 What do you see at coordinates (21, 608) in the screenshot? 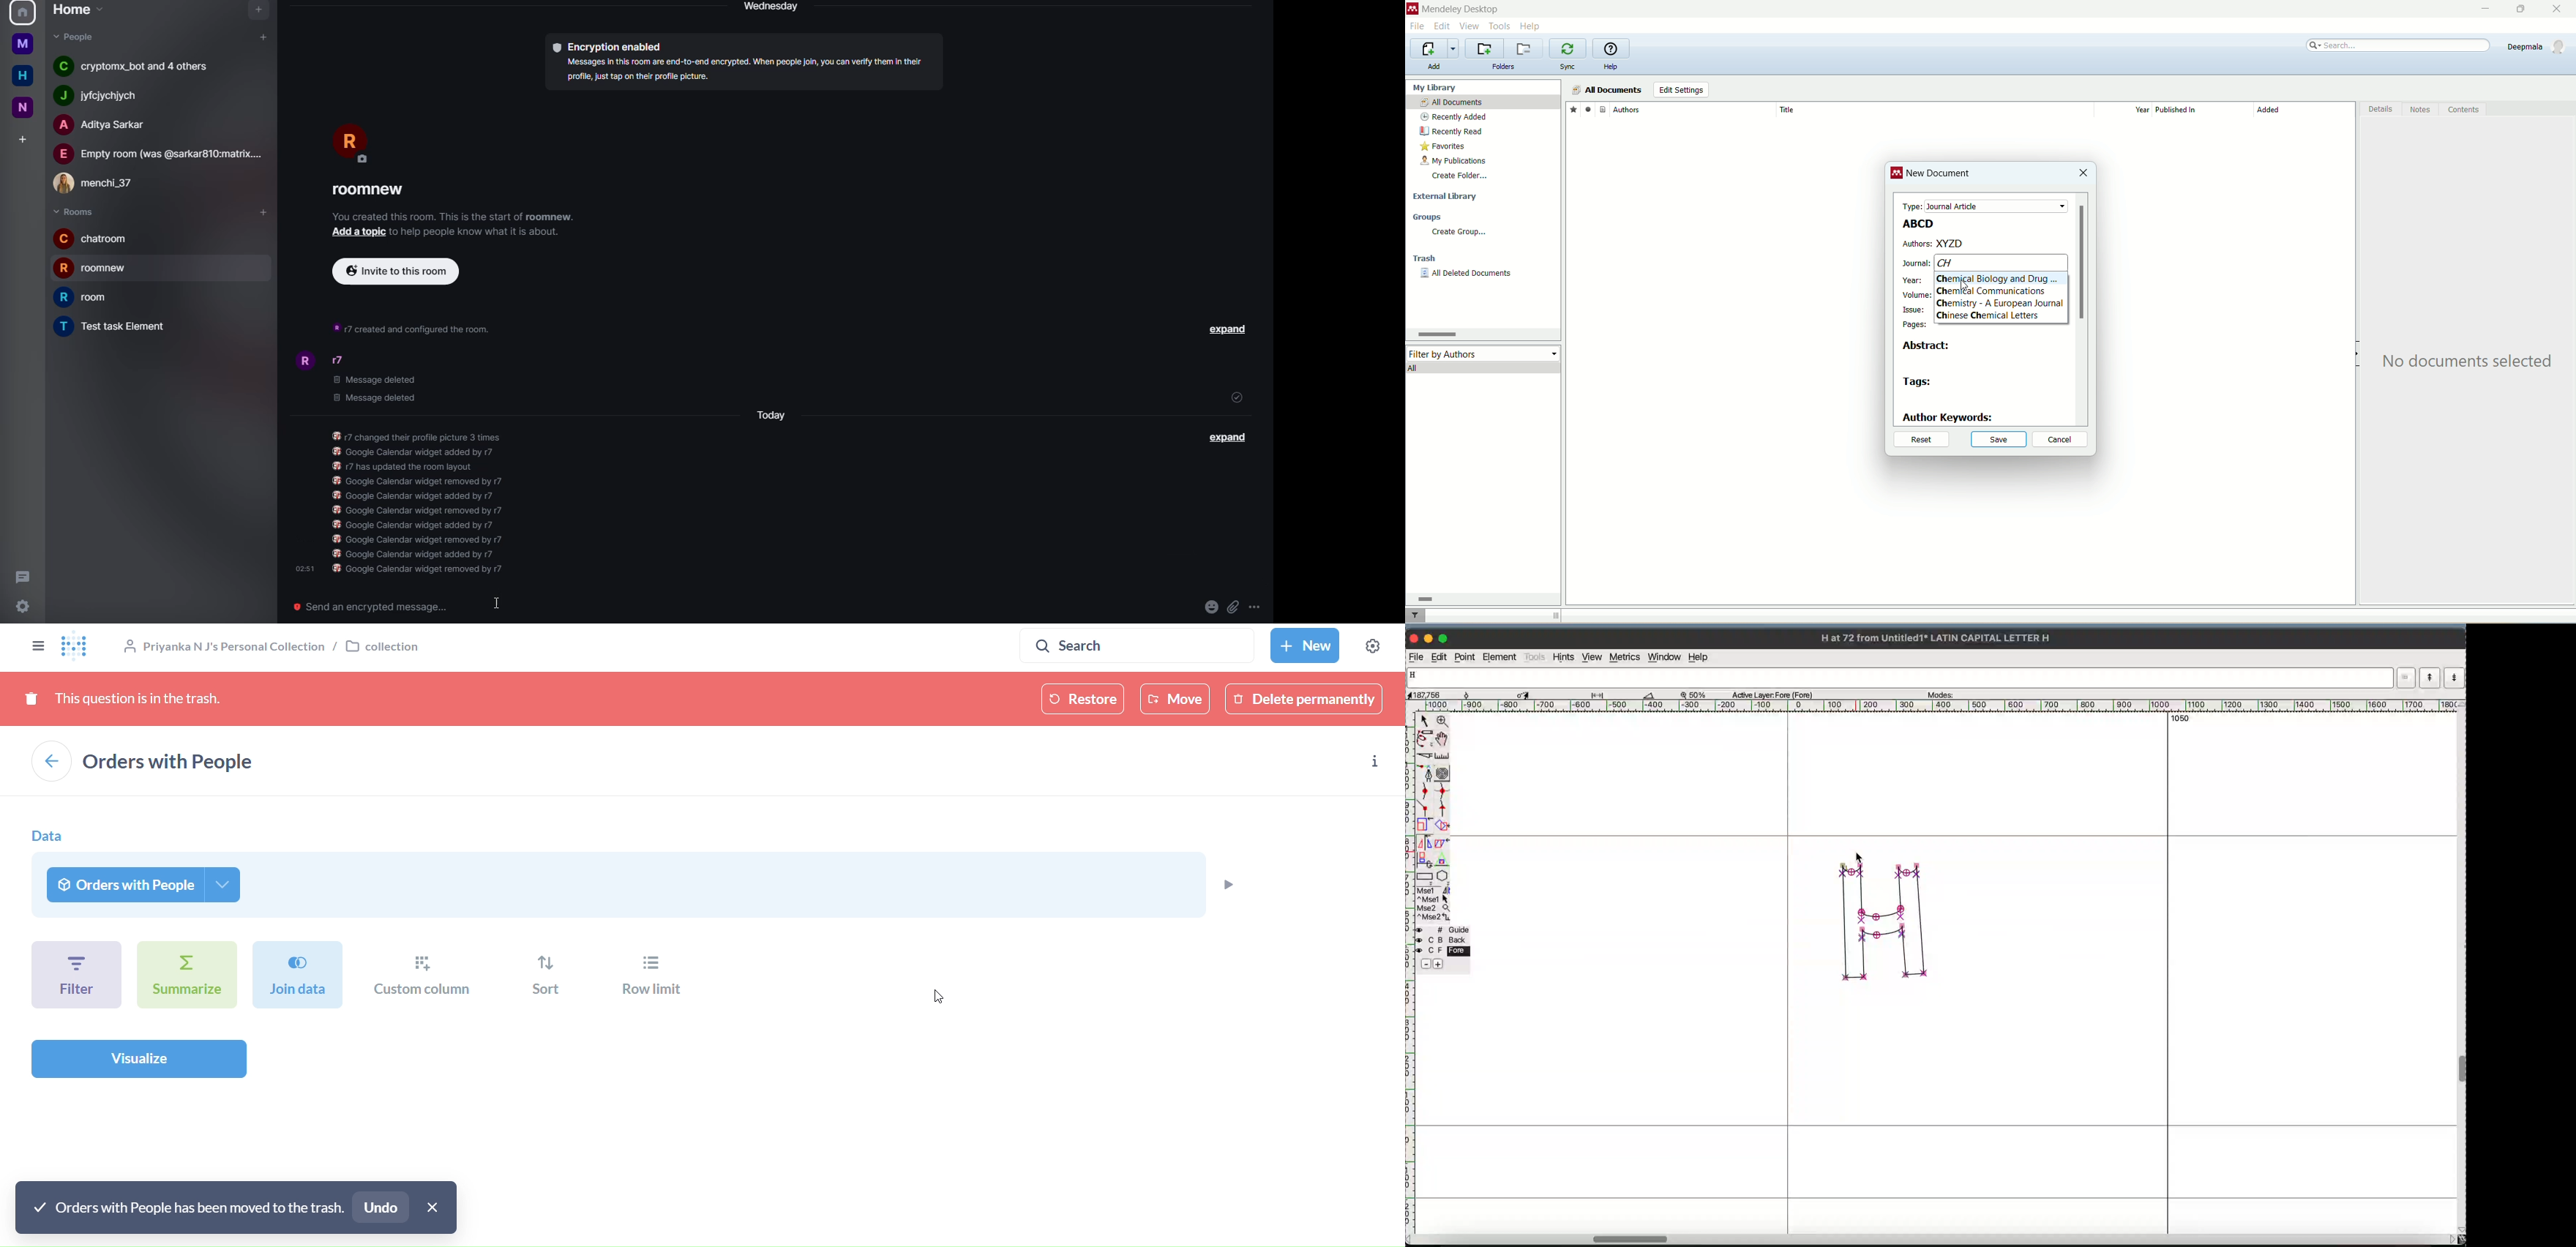
I see `settings` at bounding box center [21, 608].